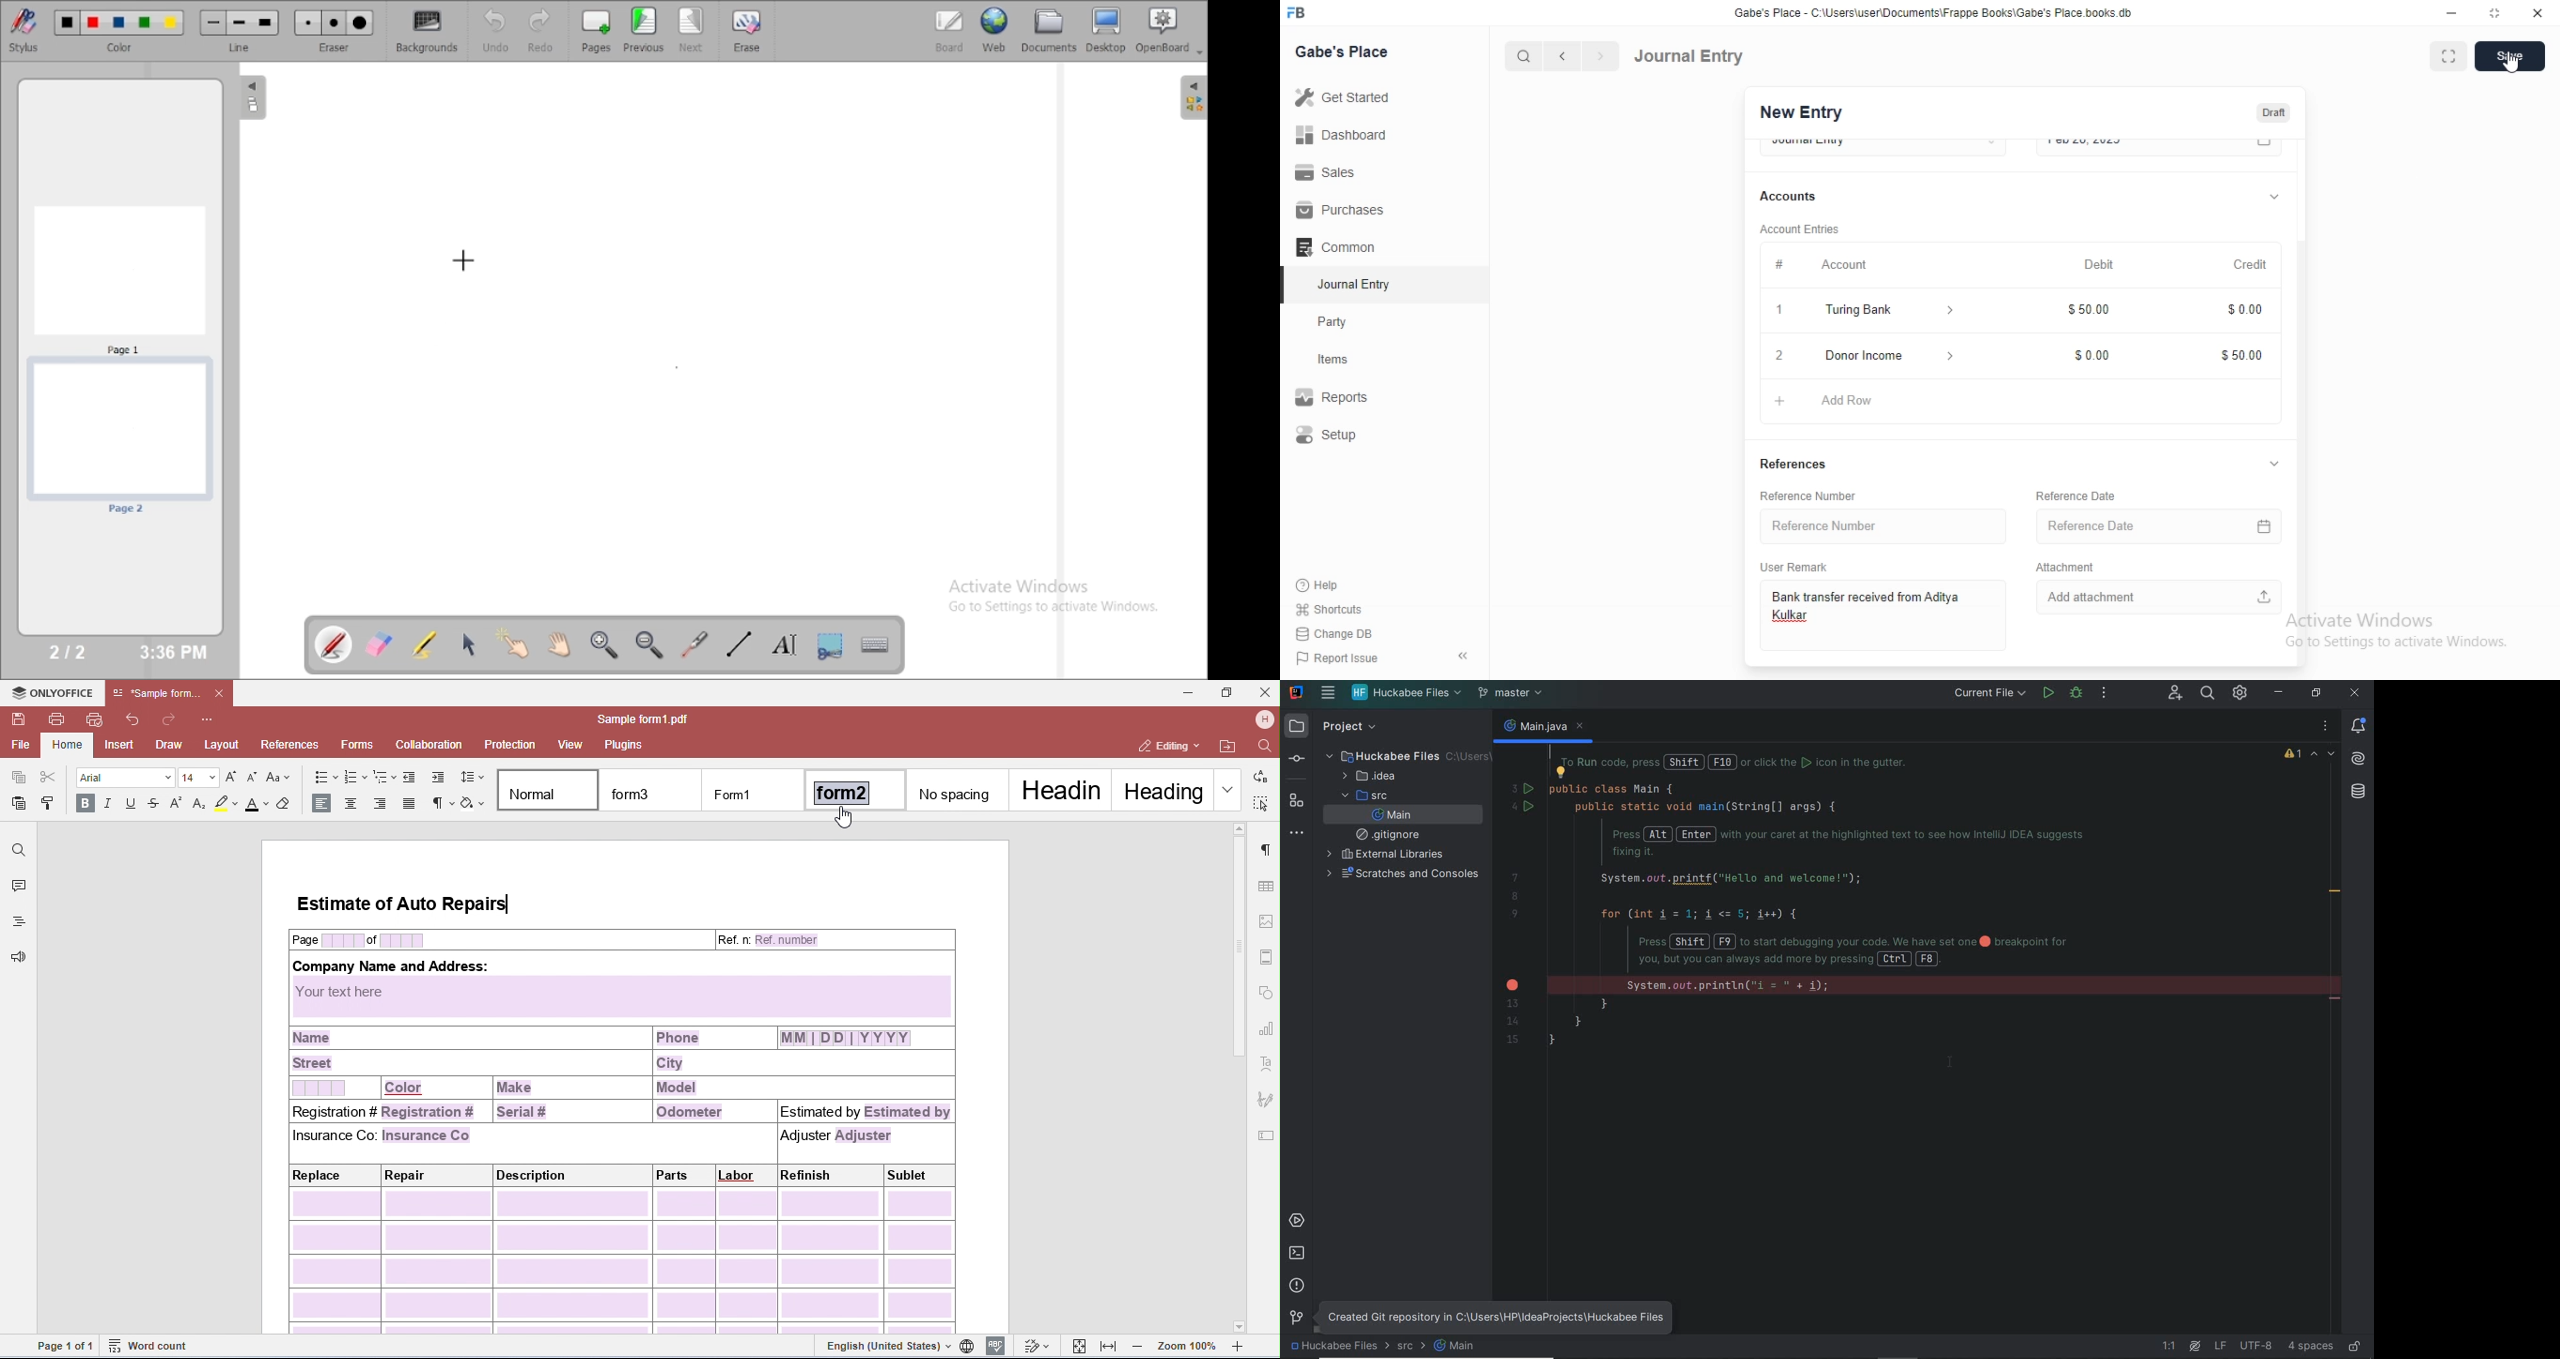 This screenshot has height=1372, width=2576. I want to click on restore down, so click(2496, 15).